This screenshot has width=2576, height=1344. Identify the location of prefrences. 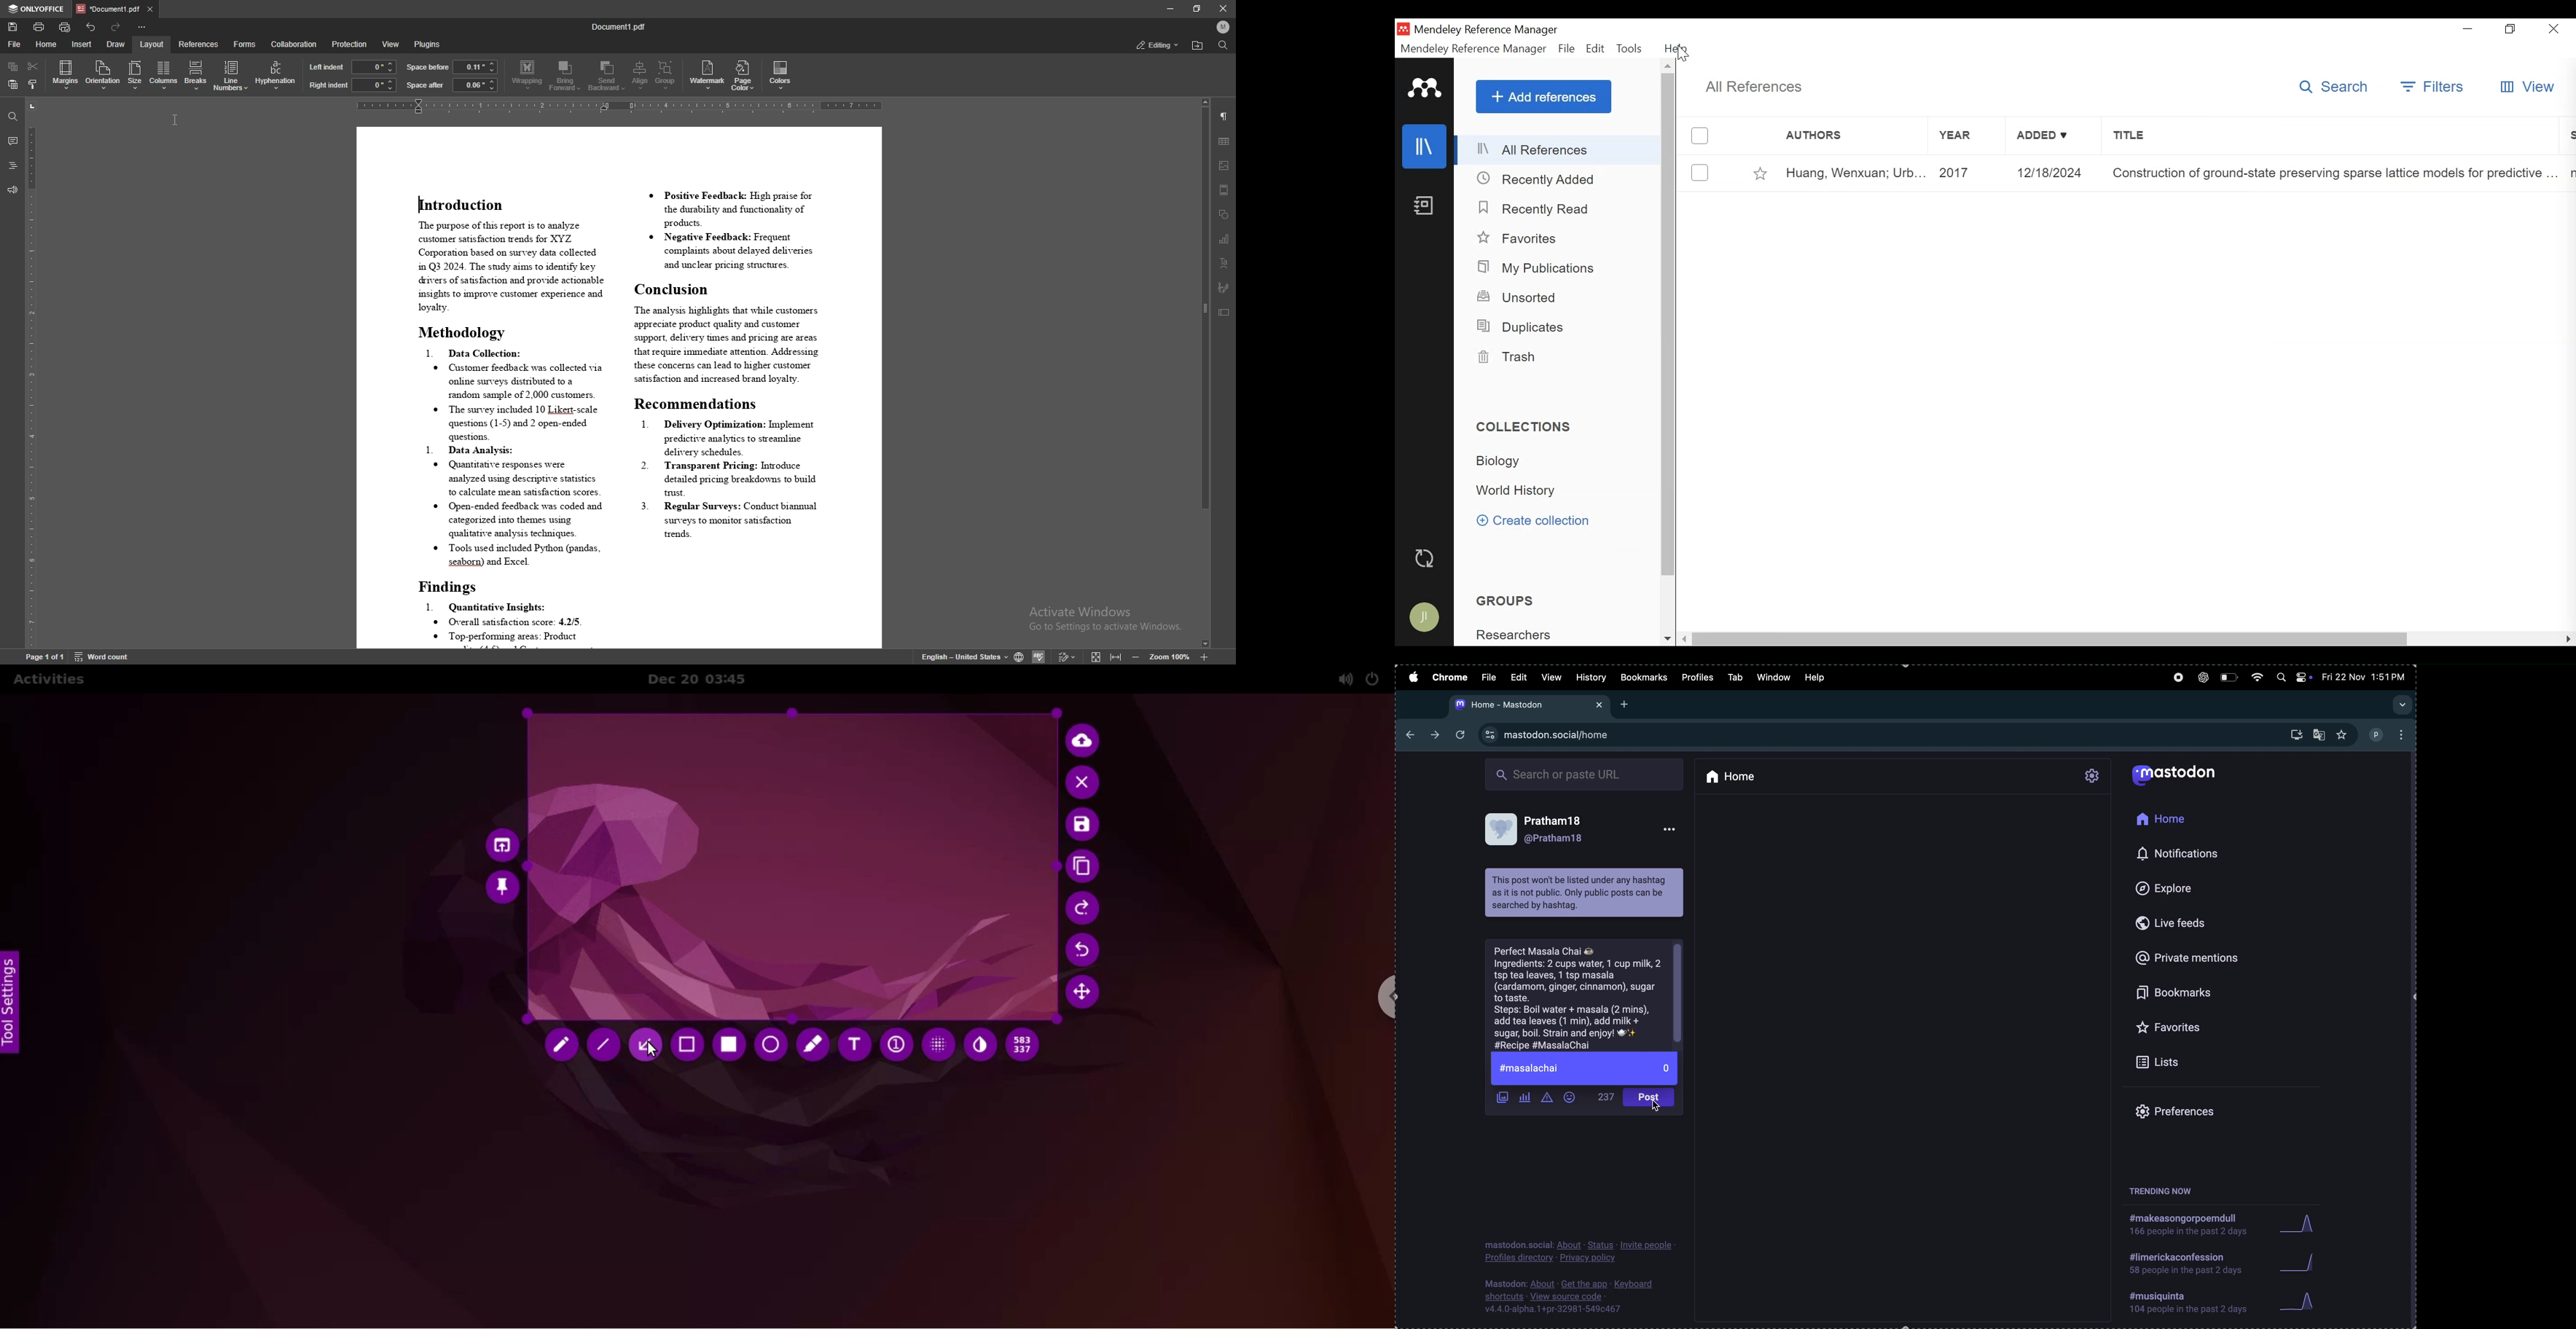
(2192, 1111).